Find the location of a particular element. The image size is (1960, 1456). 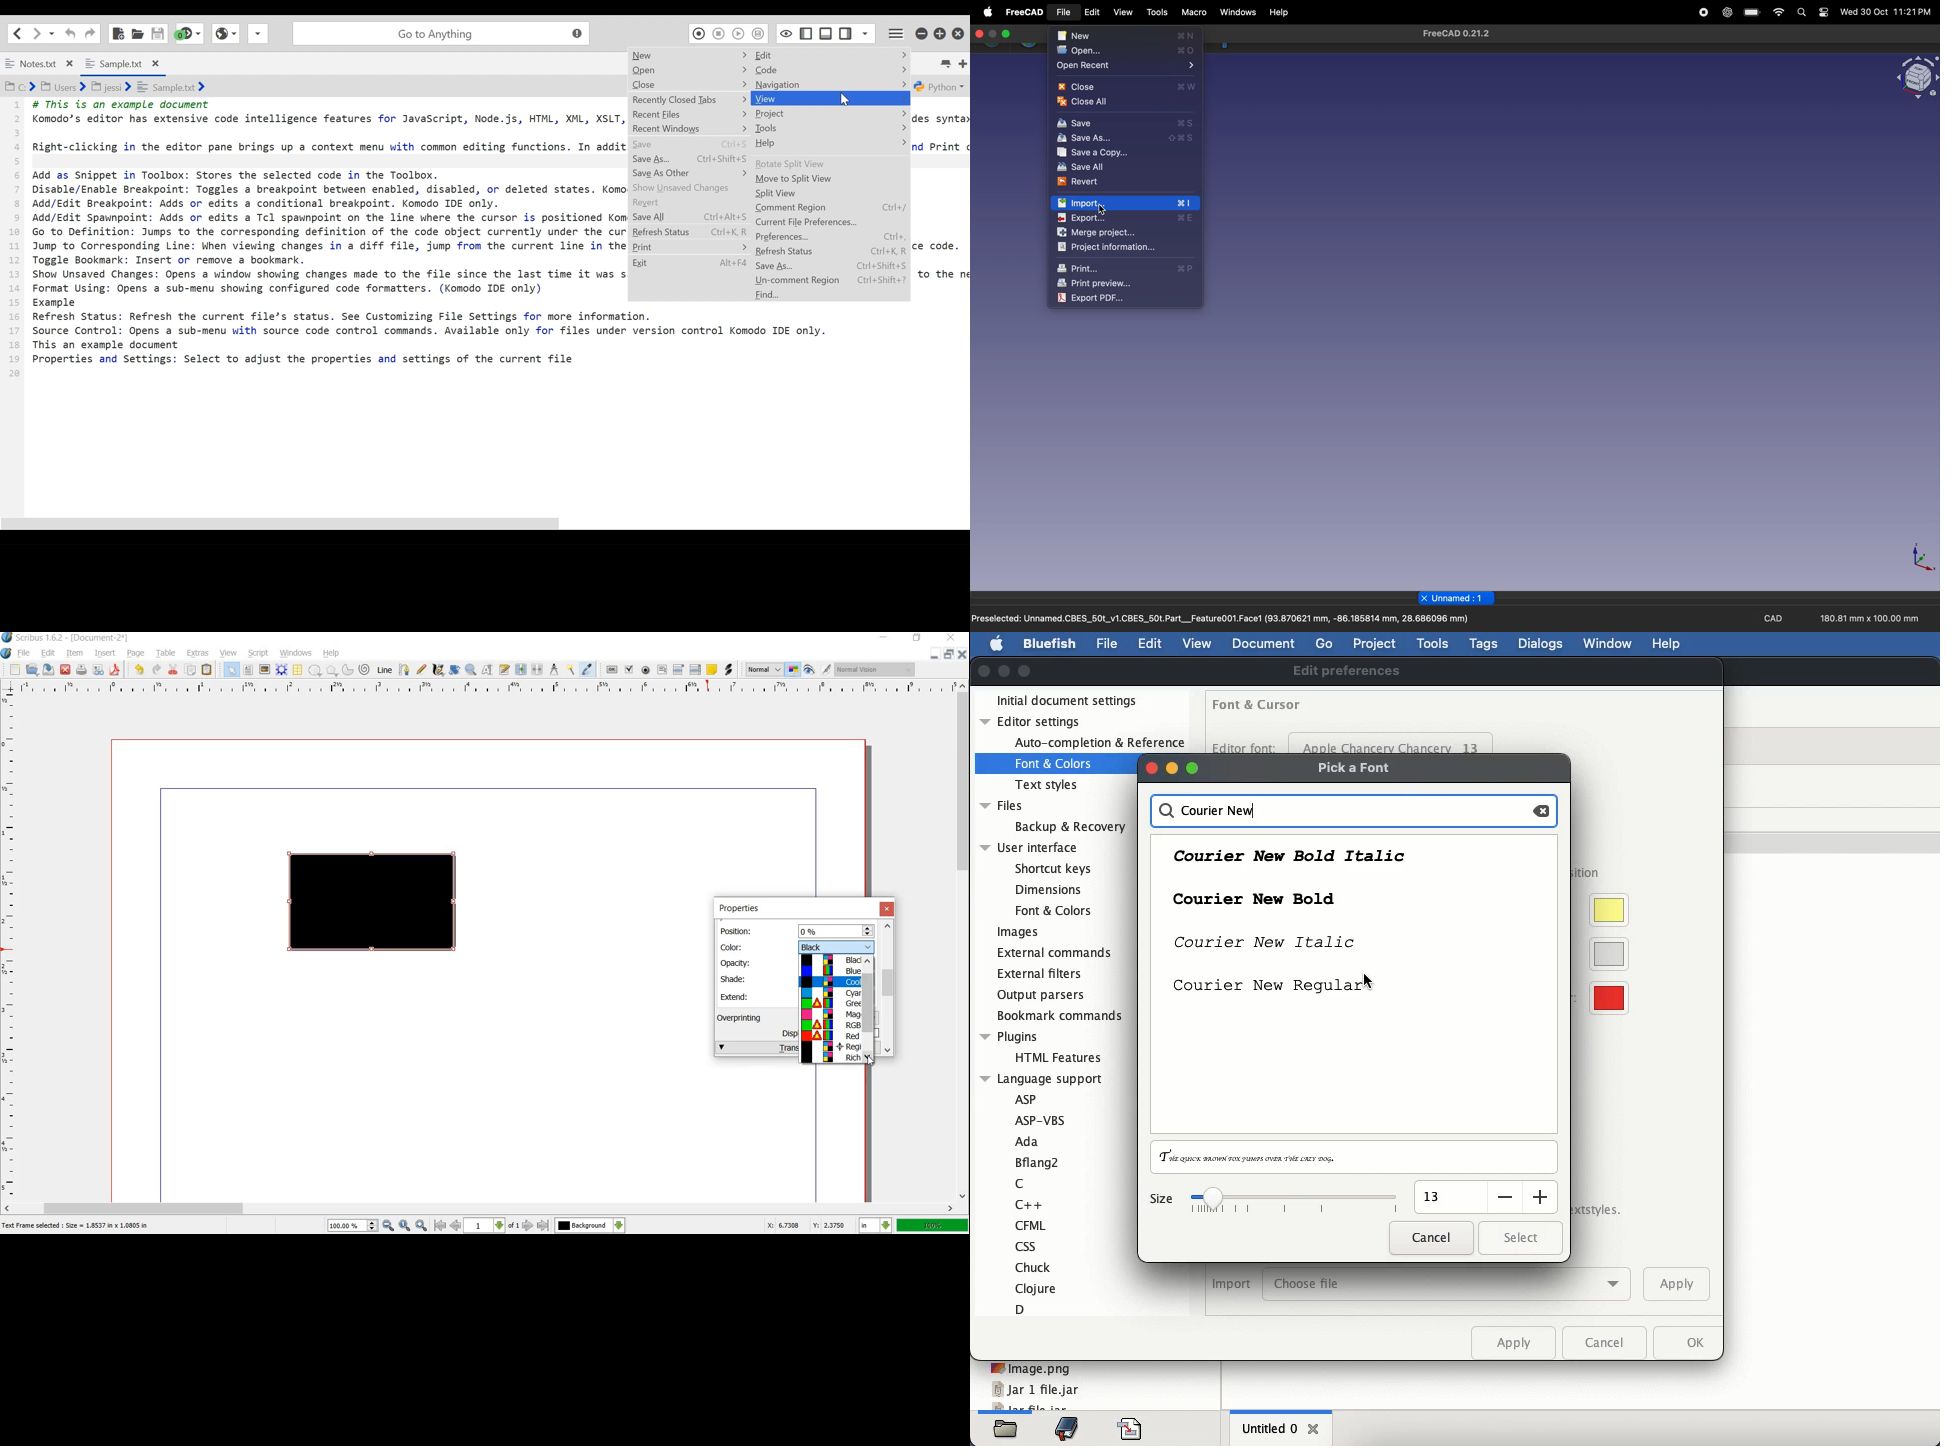

zoom out is located at coordinates (389, 1227).